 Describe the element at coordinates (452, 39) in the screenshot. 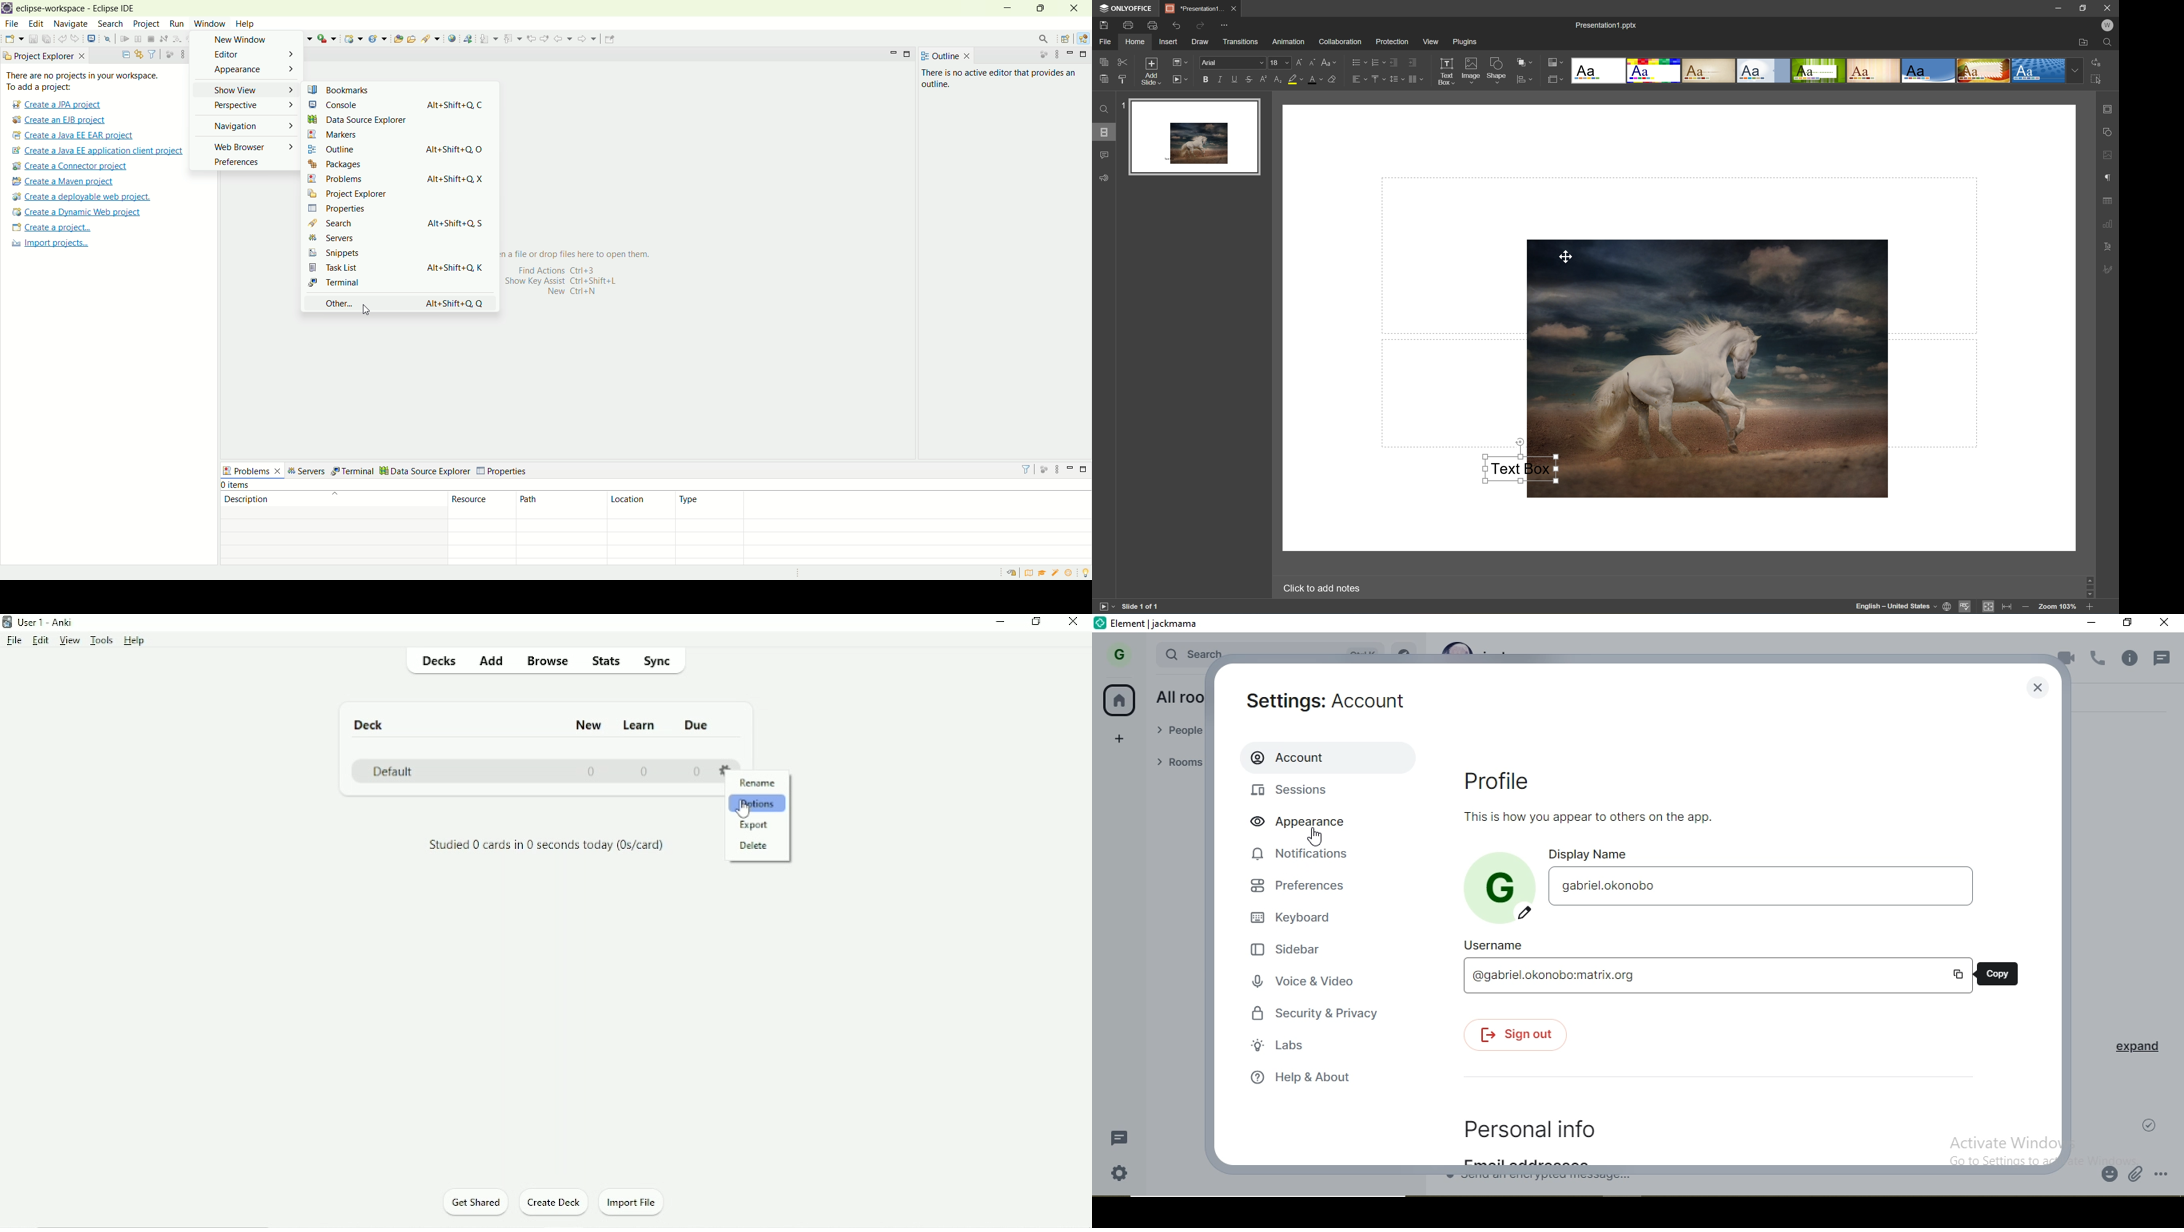

I see `open web browser` at that location.